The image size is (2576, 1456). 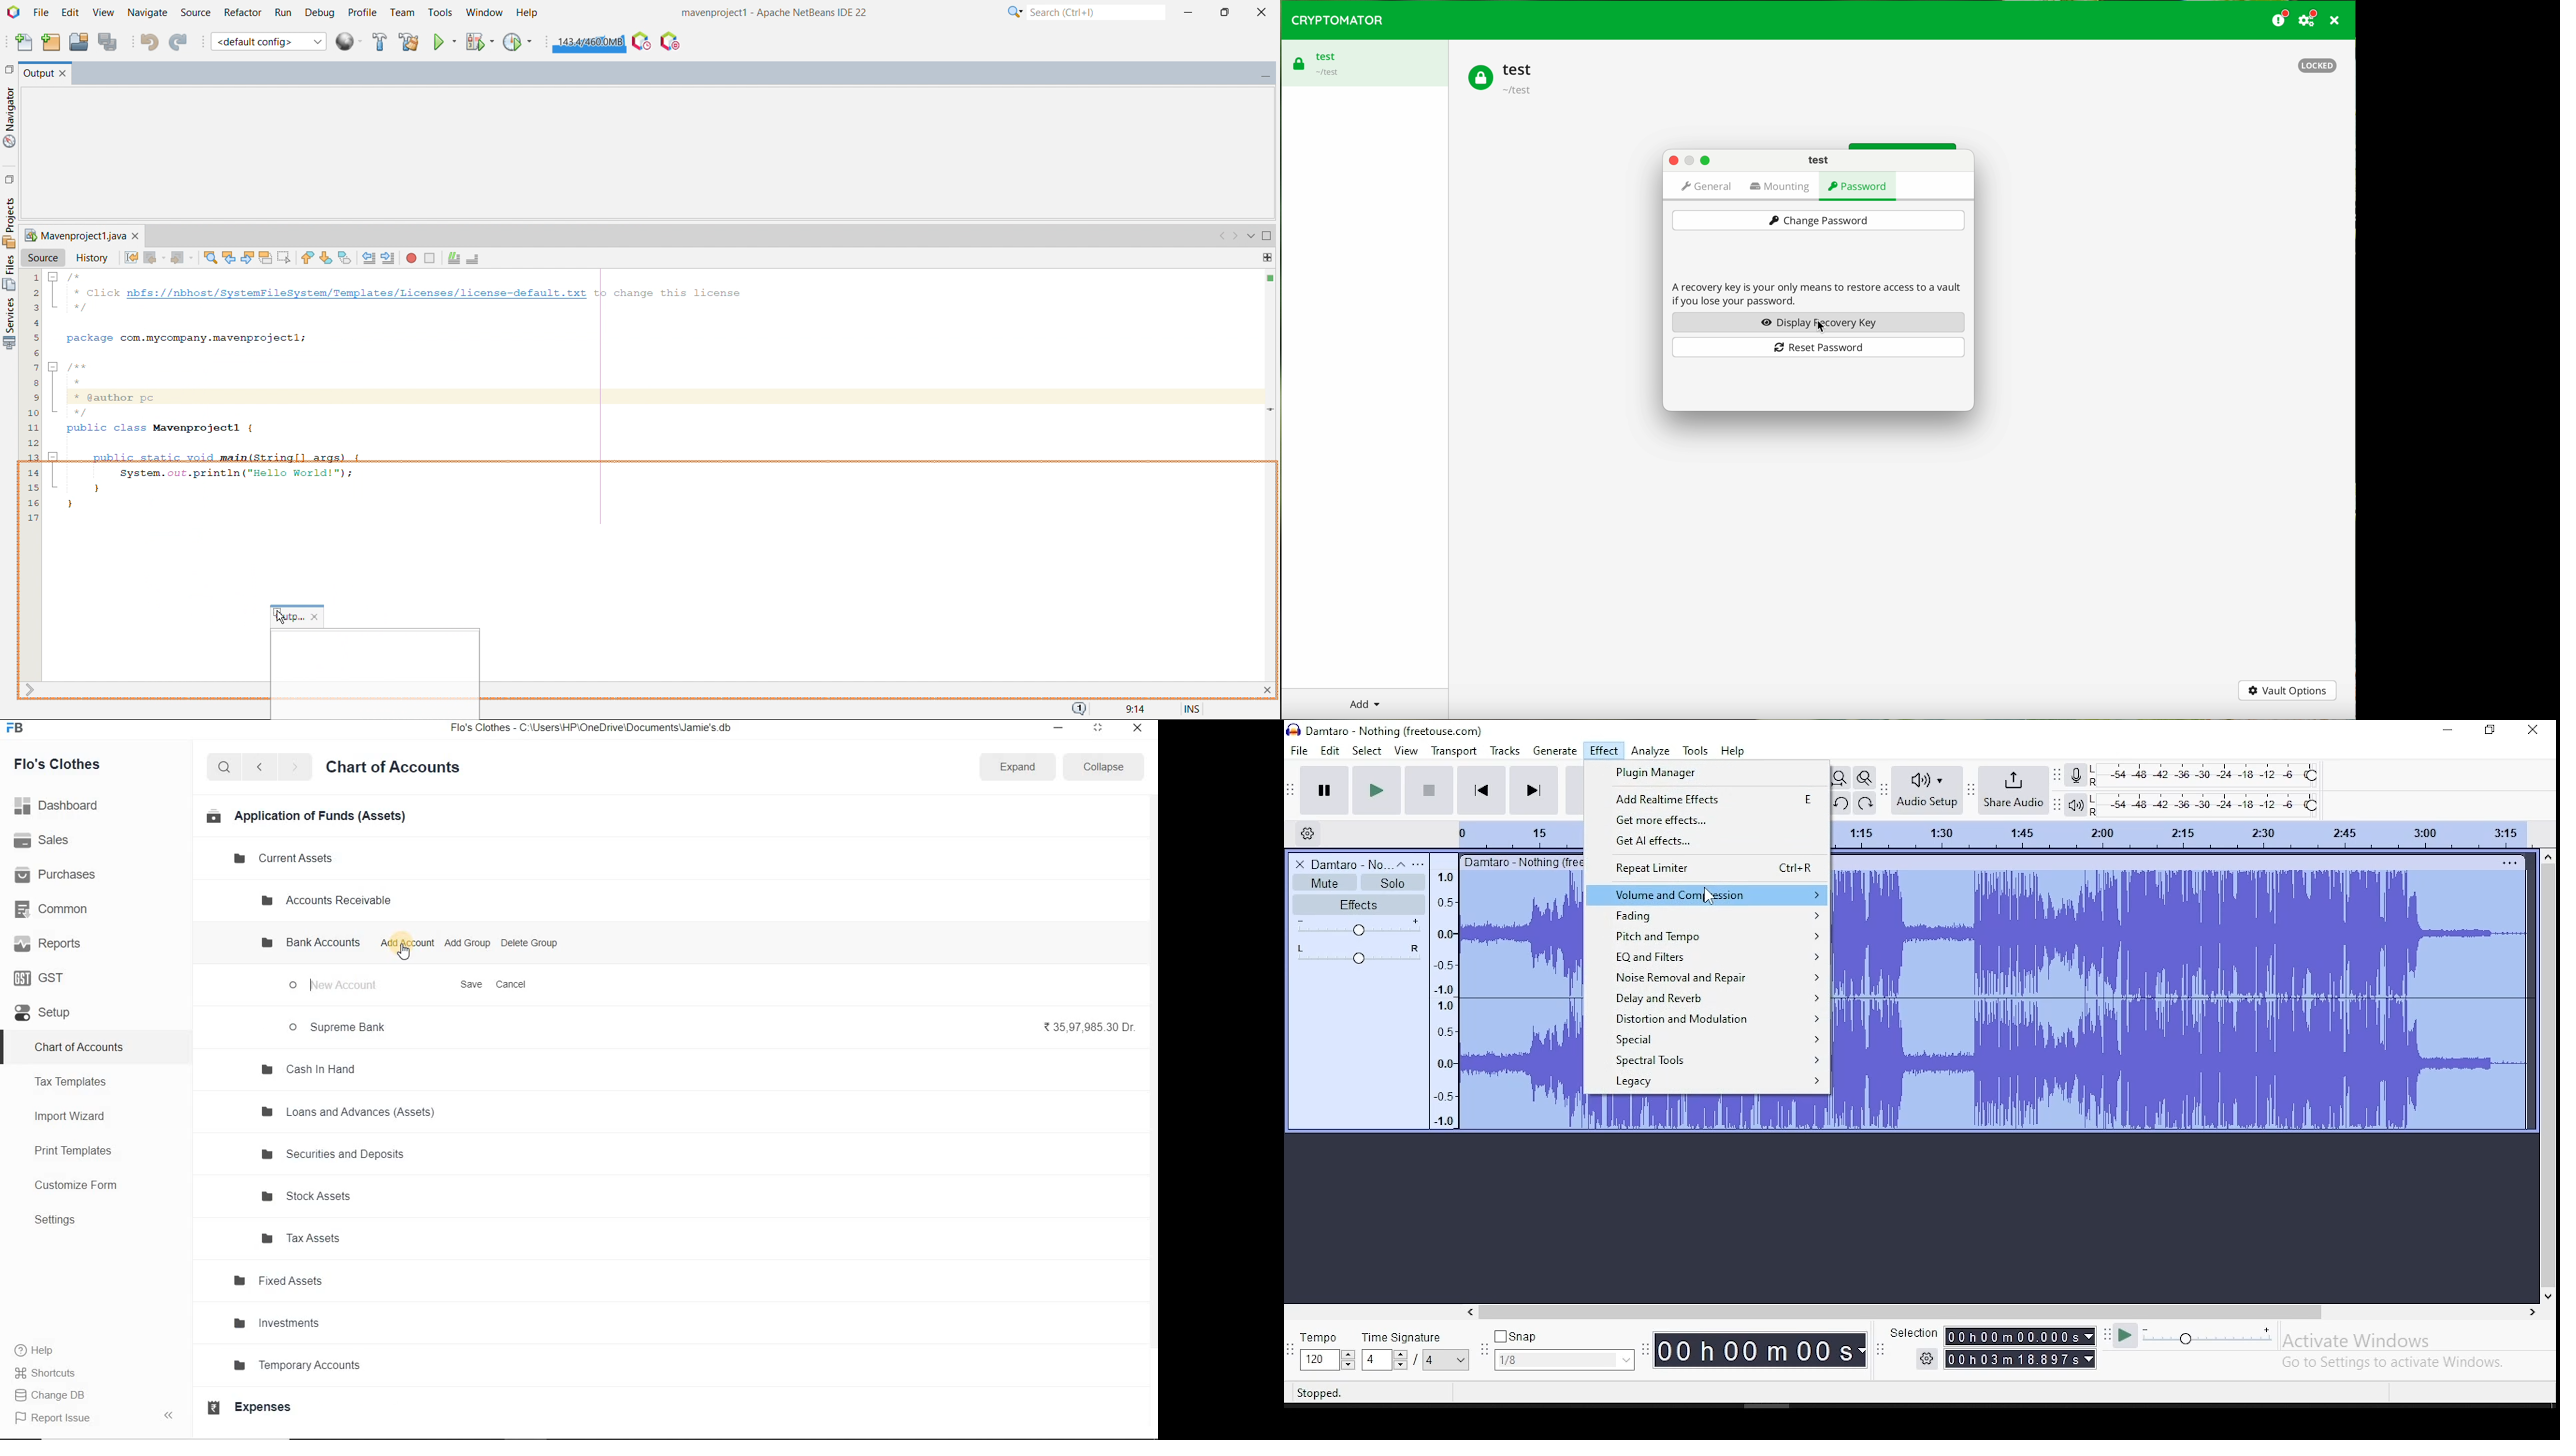 I want to click on Temporary Accounts, so click(x=335, y=1368).